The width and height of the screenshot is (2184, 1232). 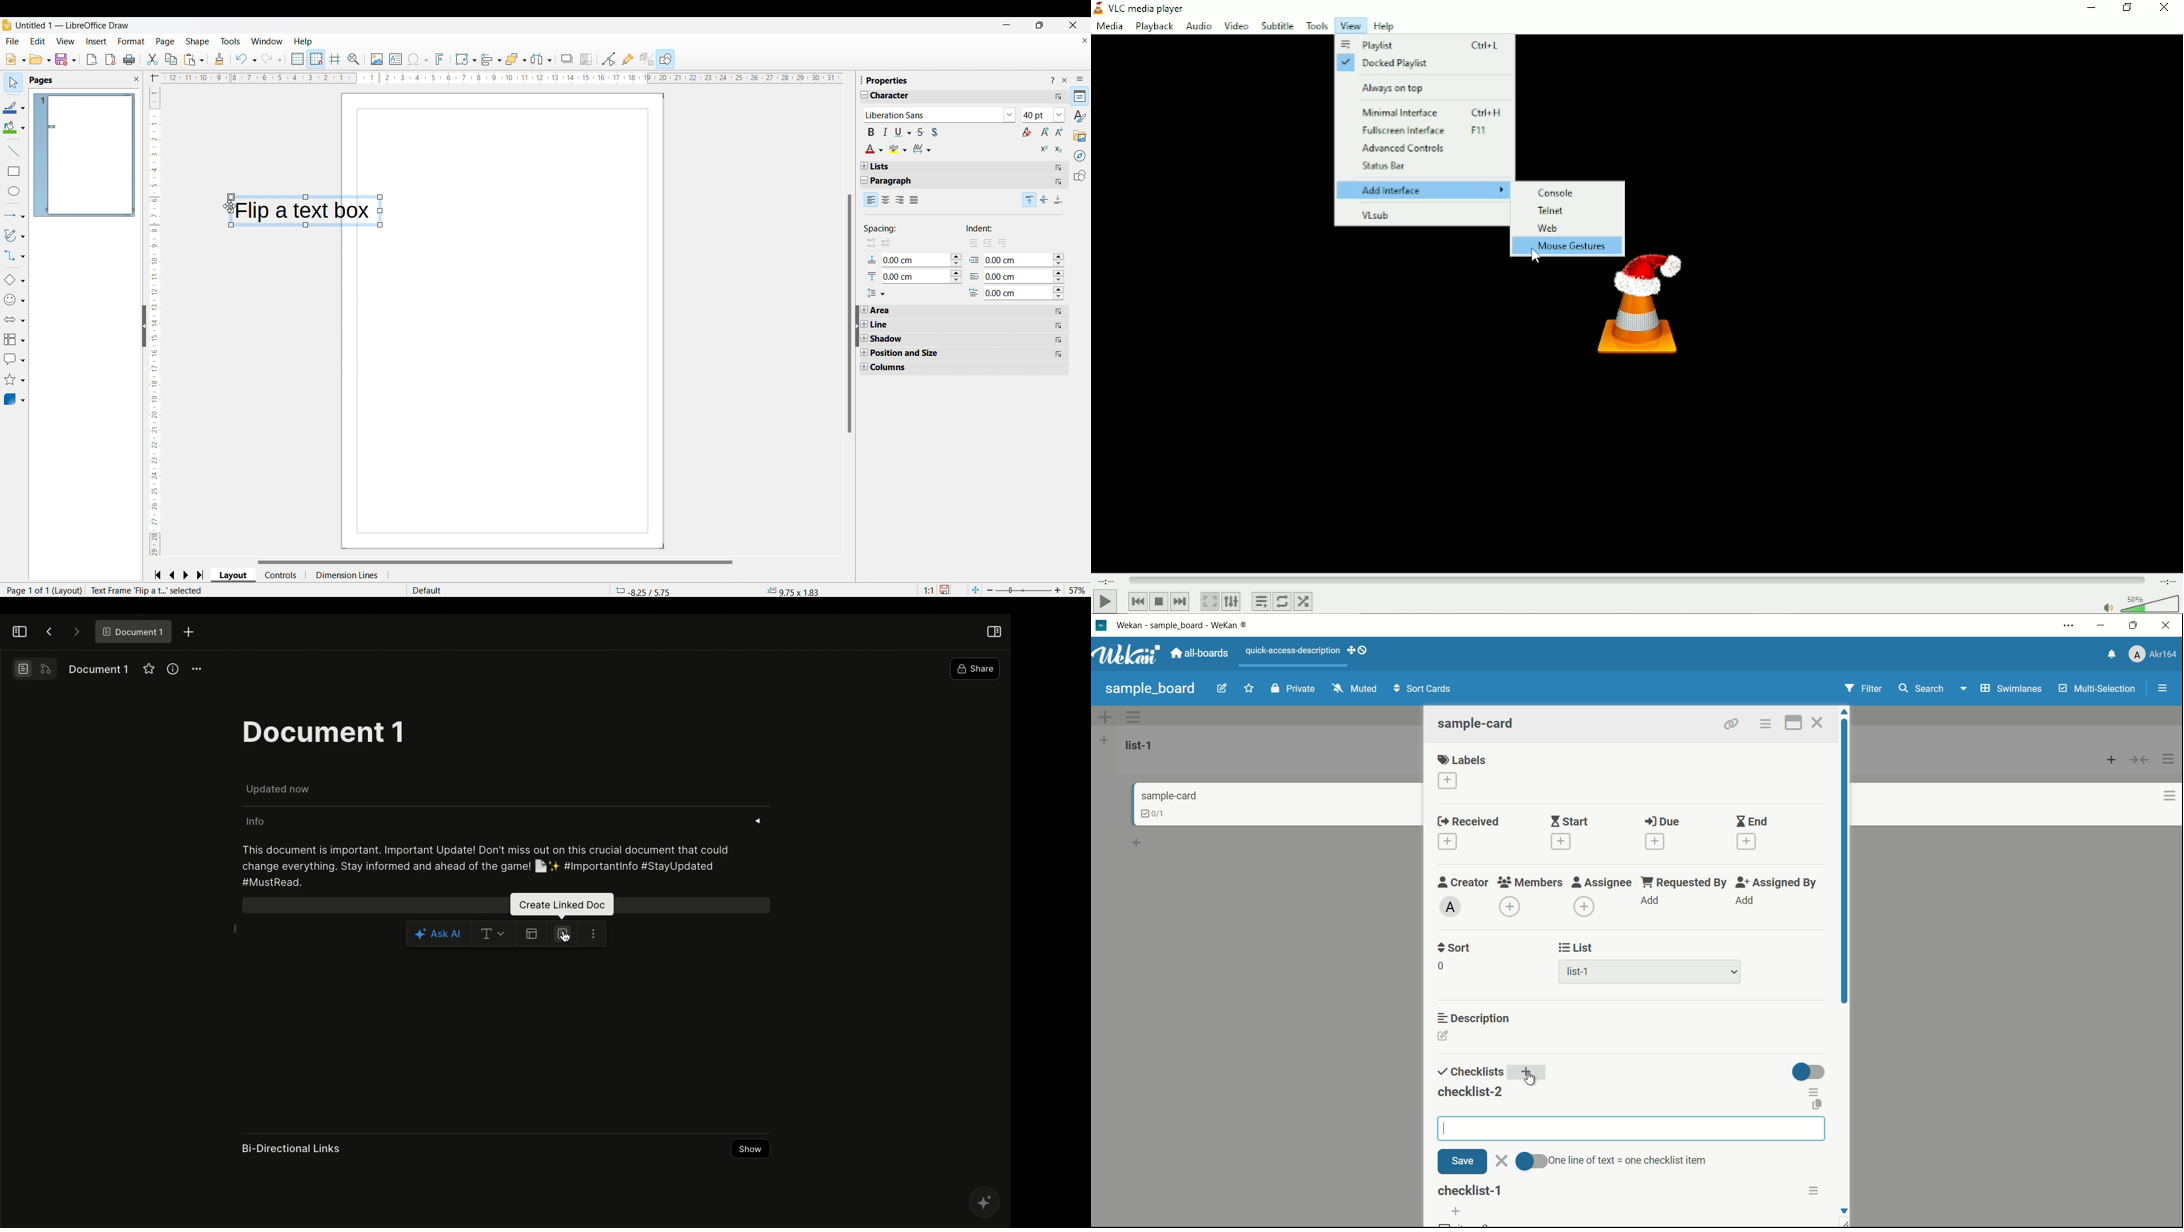 I want to click on This document is important. Important Update! Don't miss out on this crucial document that could
change everything. Stay informed and ahead of the game! [ly'4 #Importantinfo #StayUpdated
#MustRead, so click(x=487, y=863).